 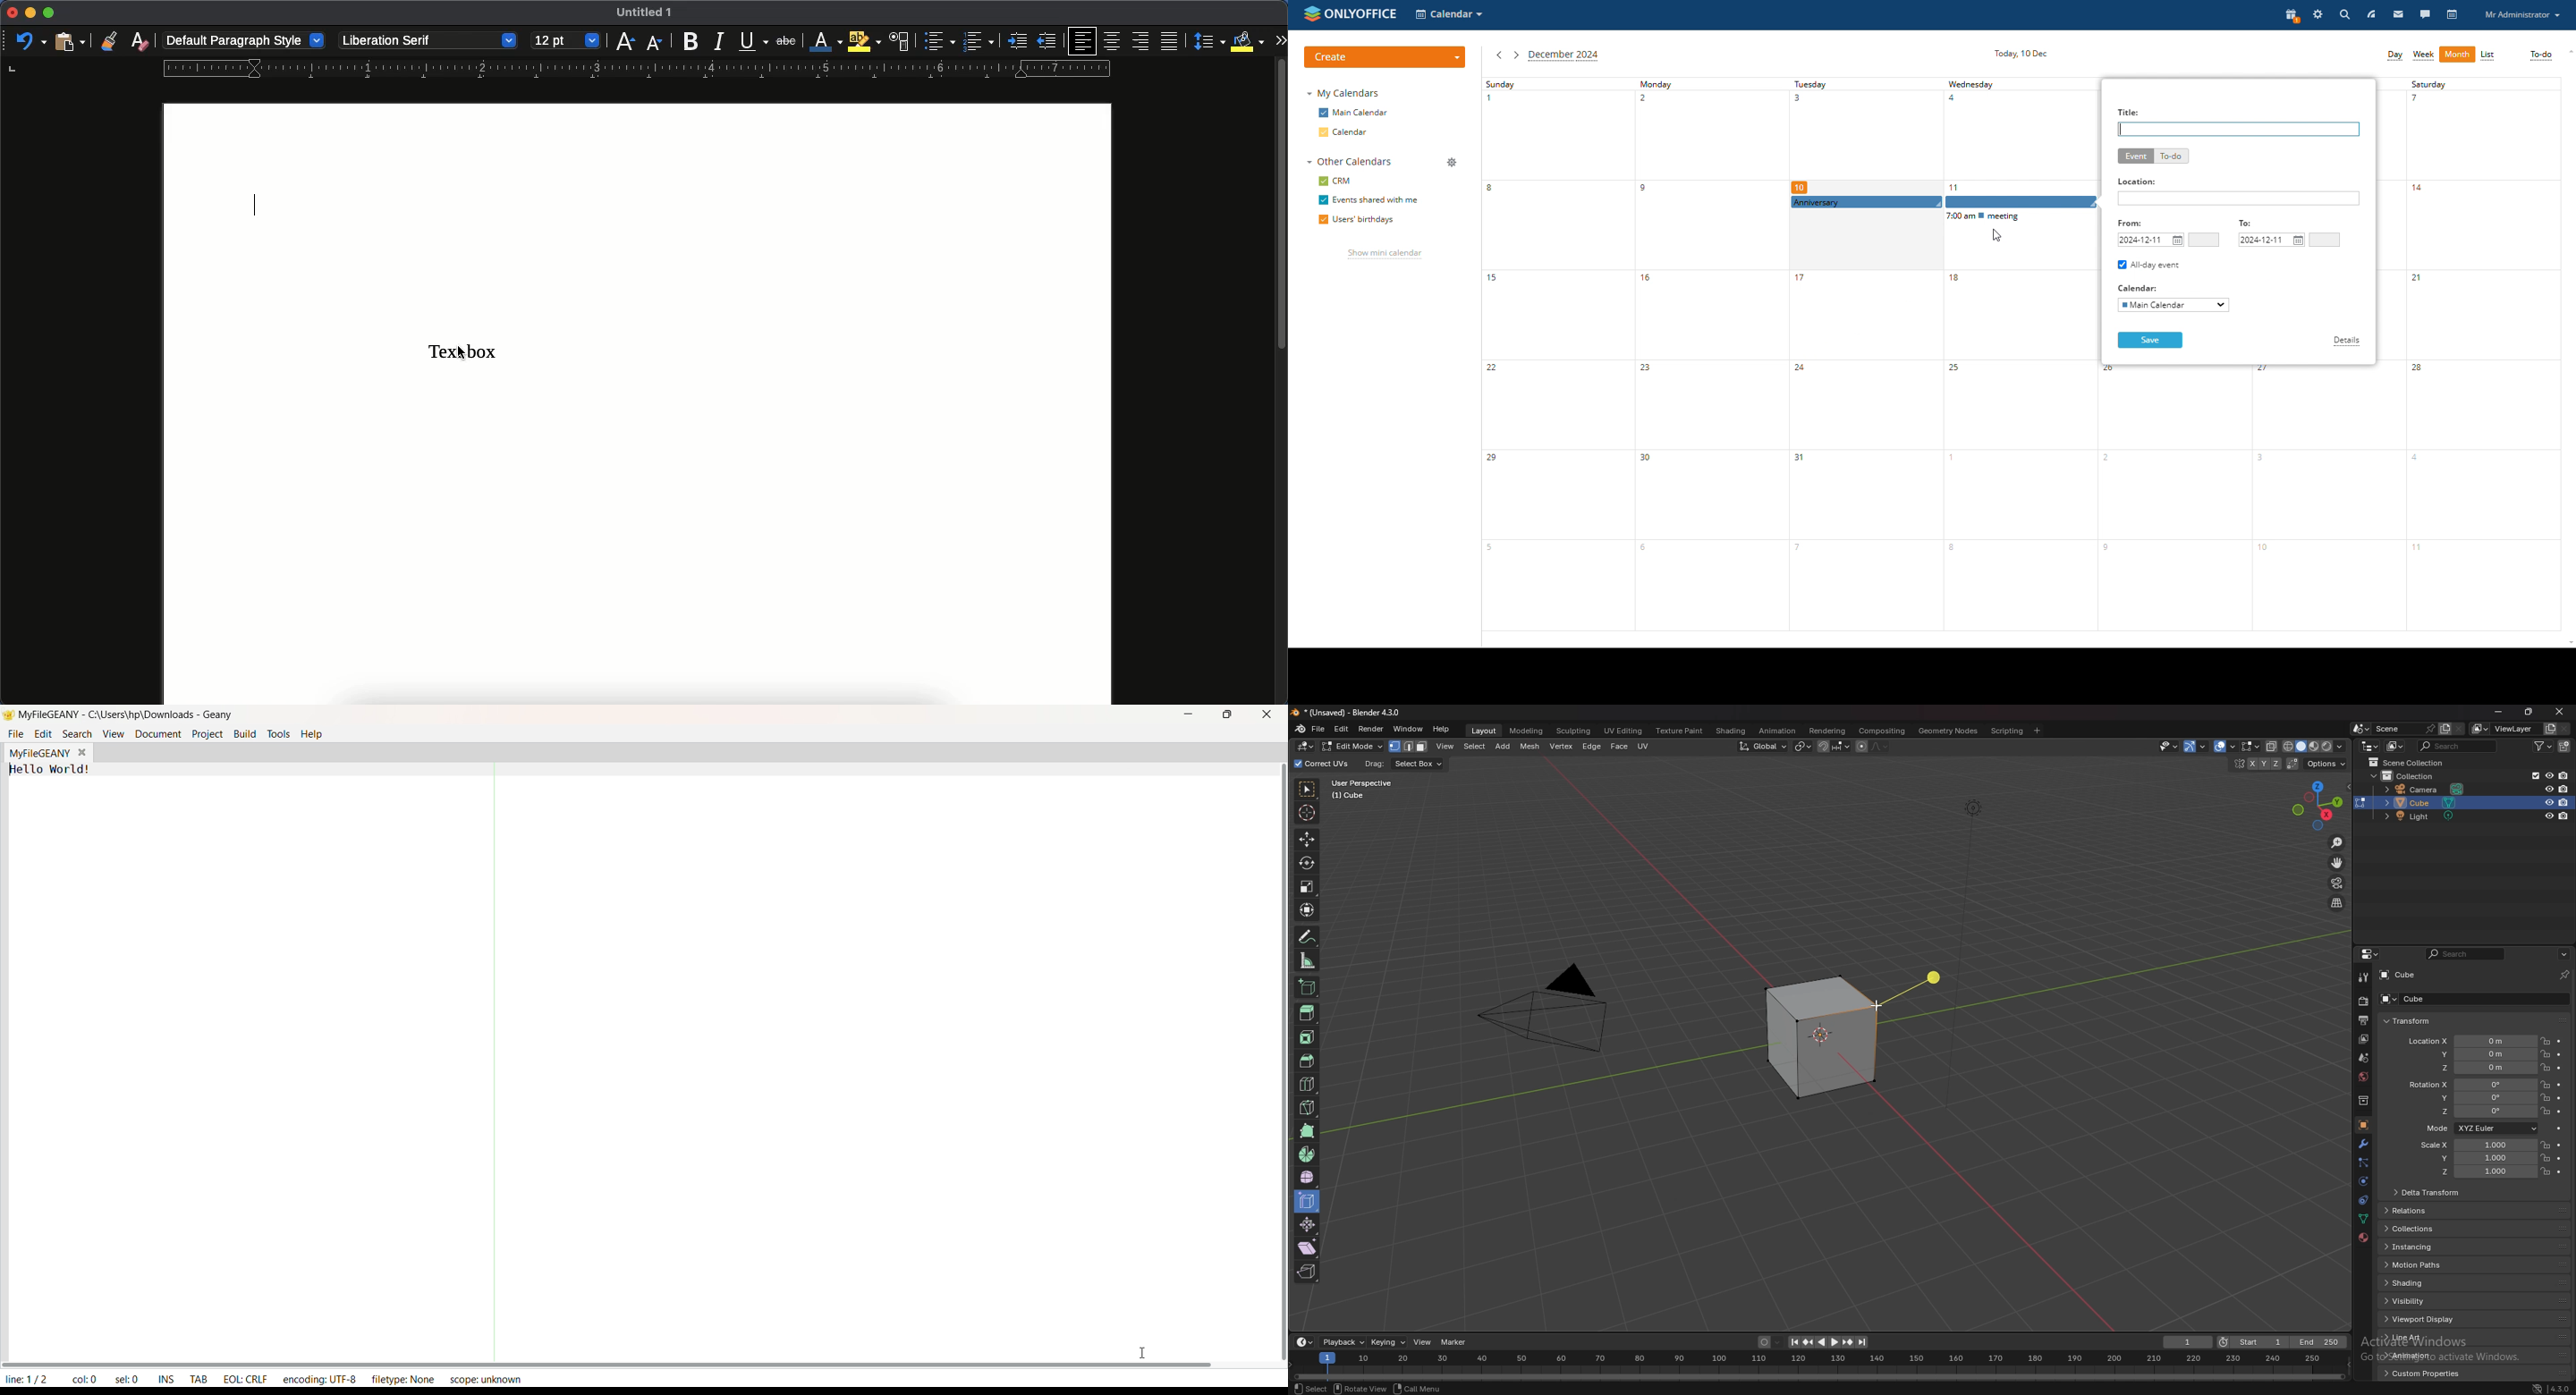 What do you see at coordinates (2167, 746) in the screenshot?
I see `` at bounding box center [2167, 746].